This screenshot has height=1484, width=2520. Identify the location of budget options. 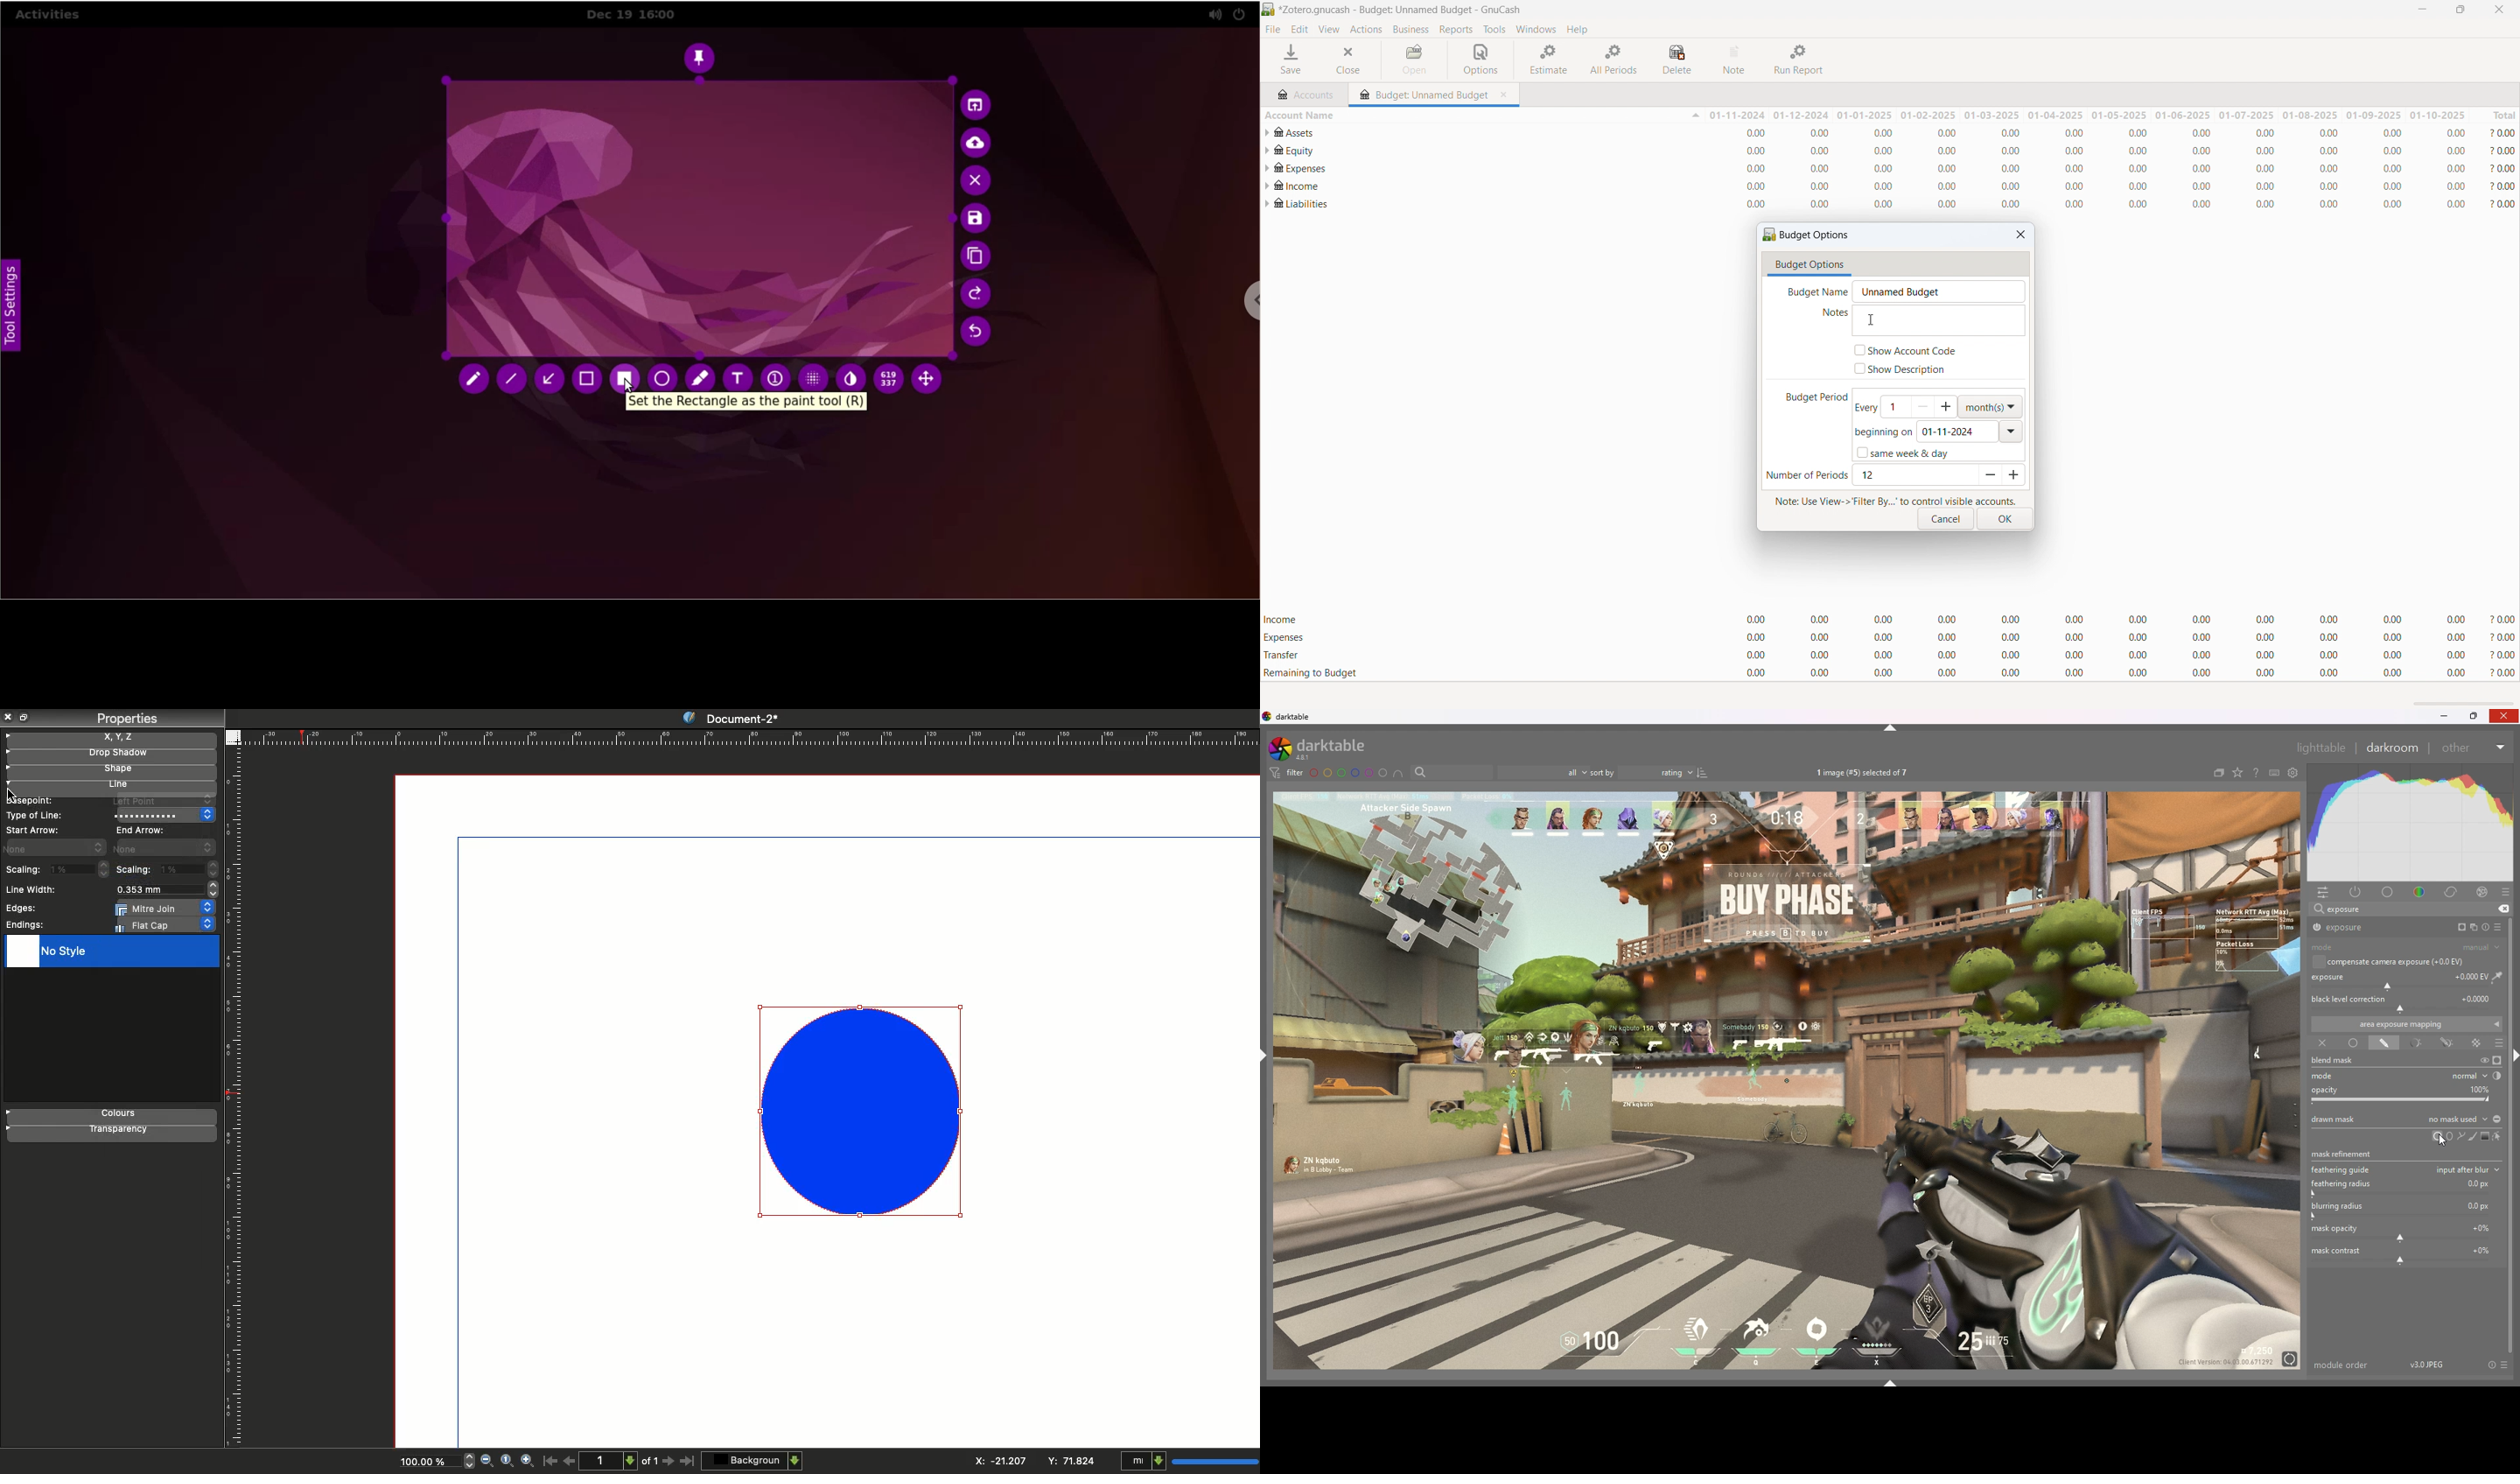
(1809, 265).